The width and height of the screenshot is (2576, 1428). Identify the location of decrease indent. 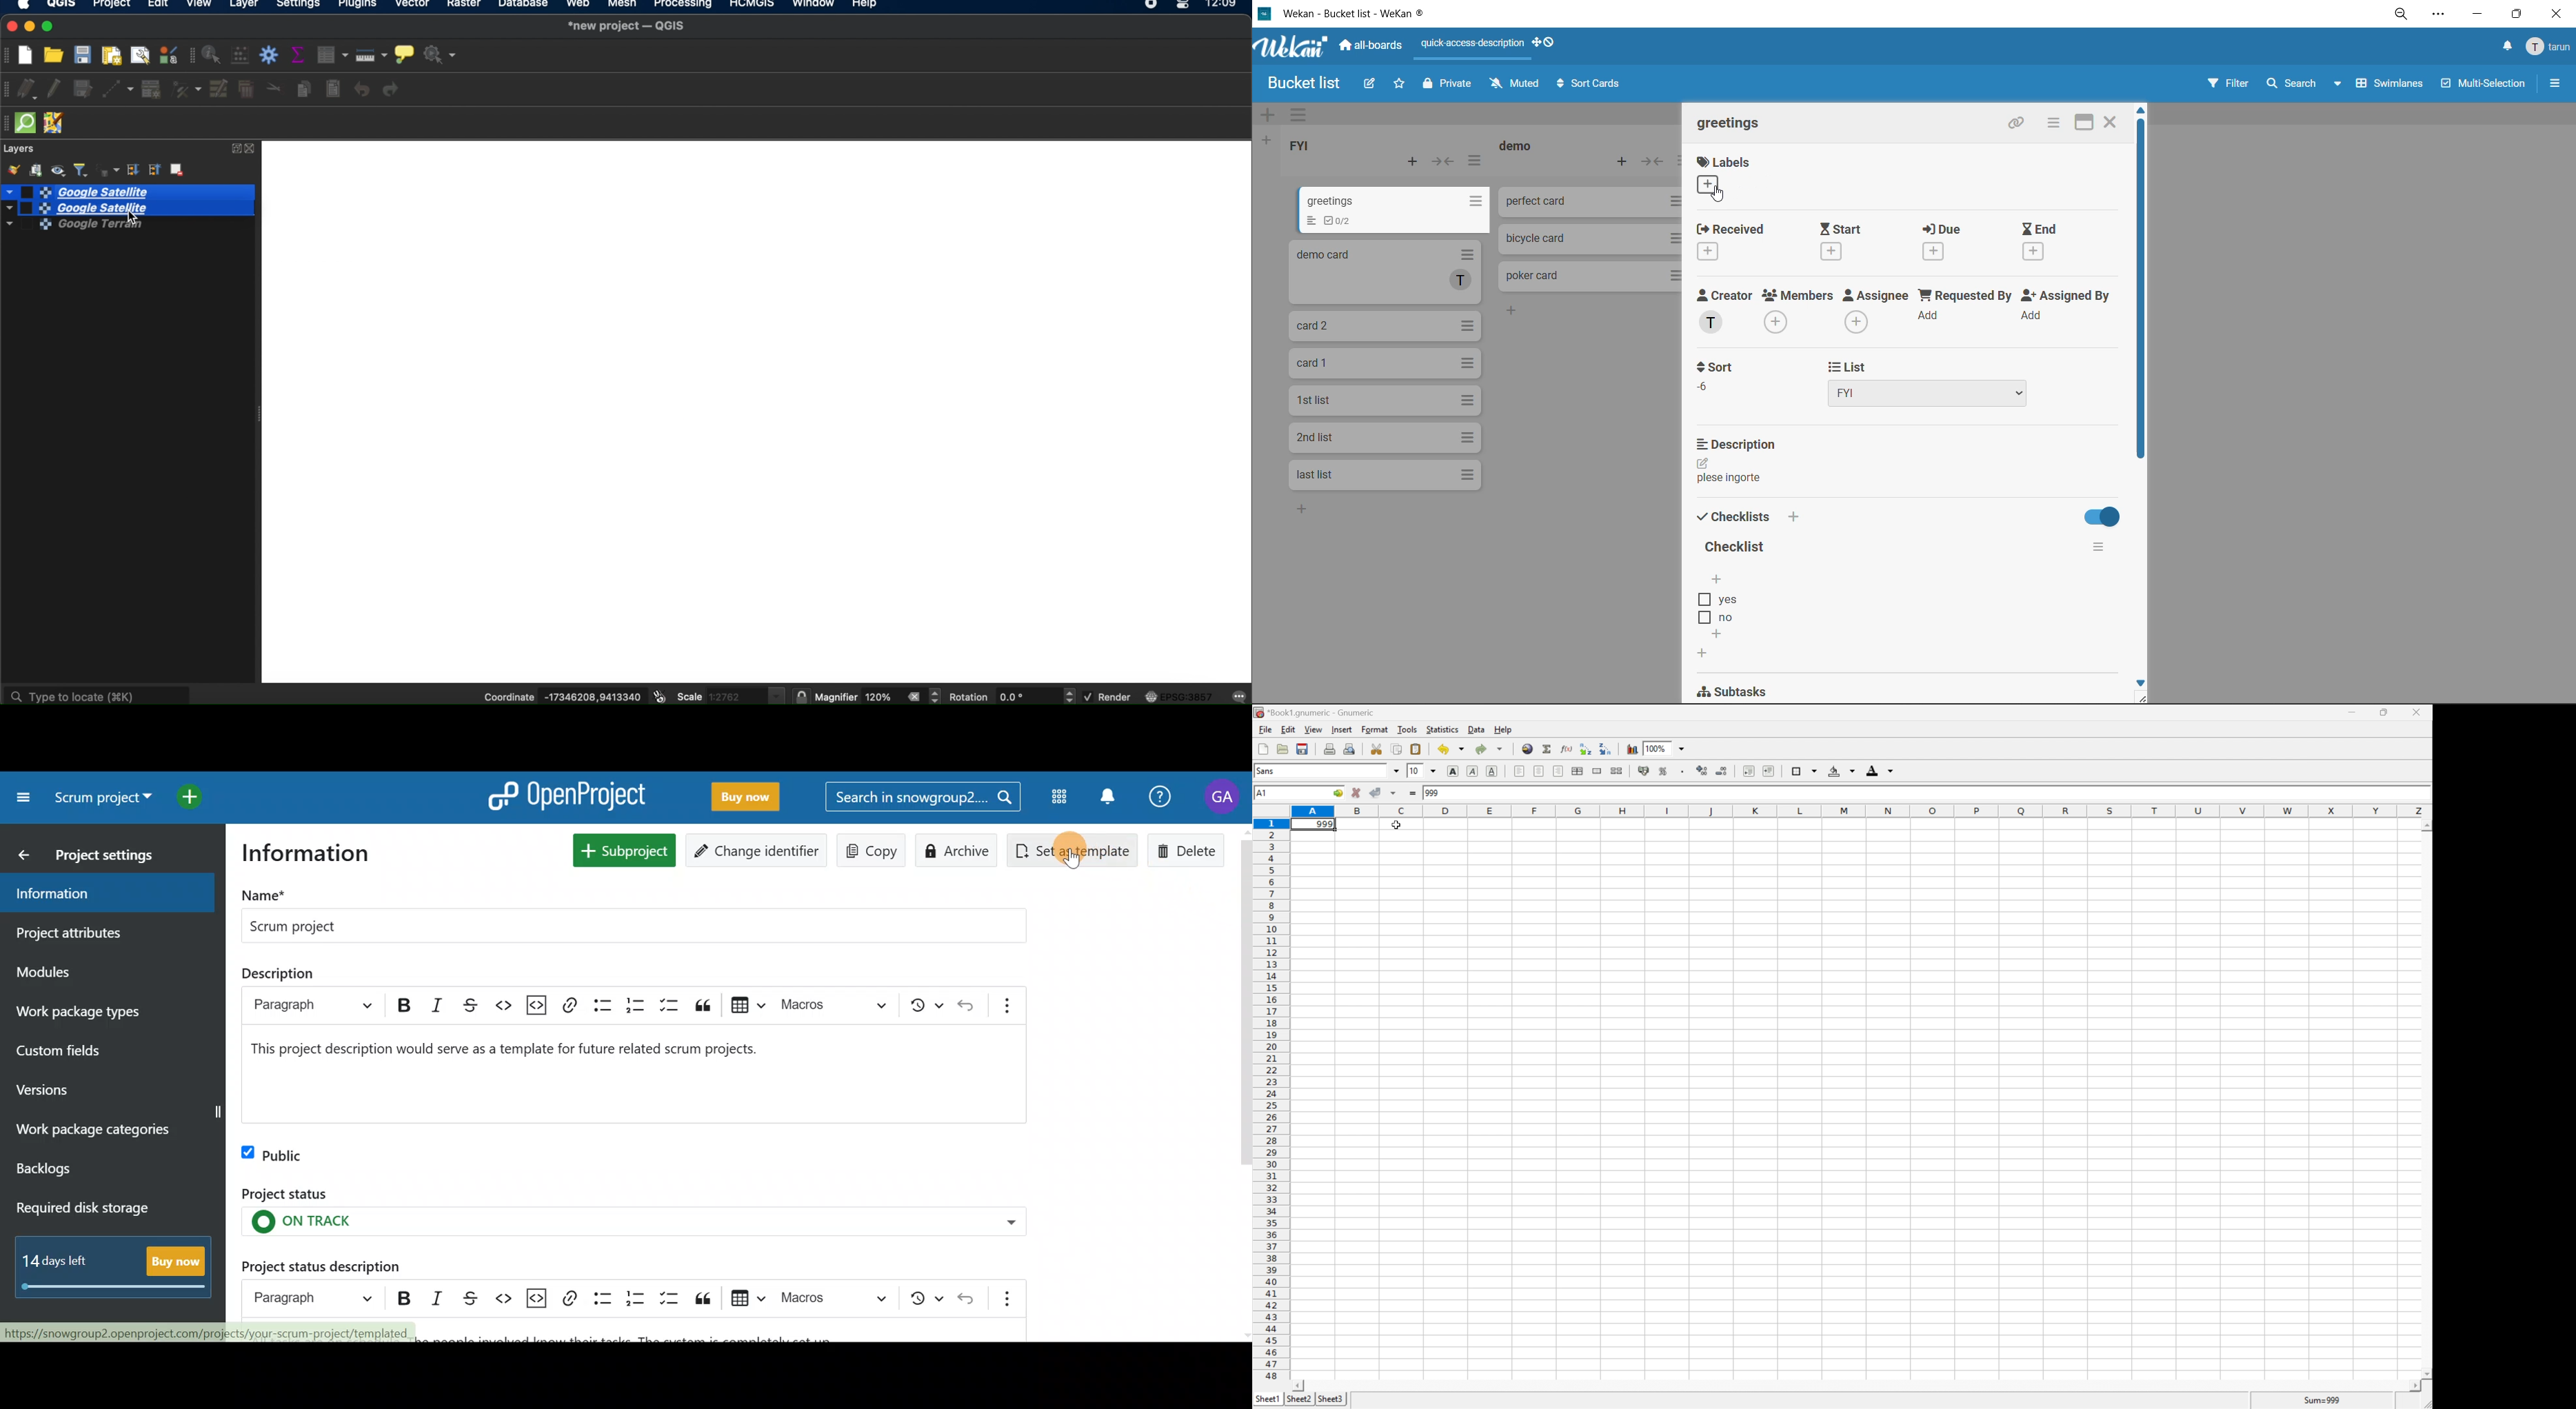
(1749, 771).